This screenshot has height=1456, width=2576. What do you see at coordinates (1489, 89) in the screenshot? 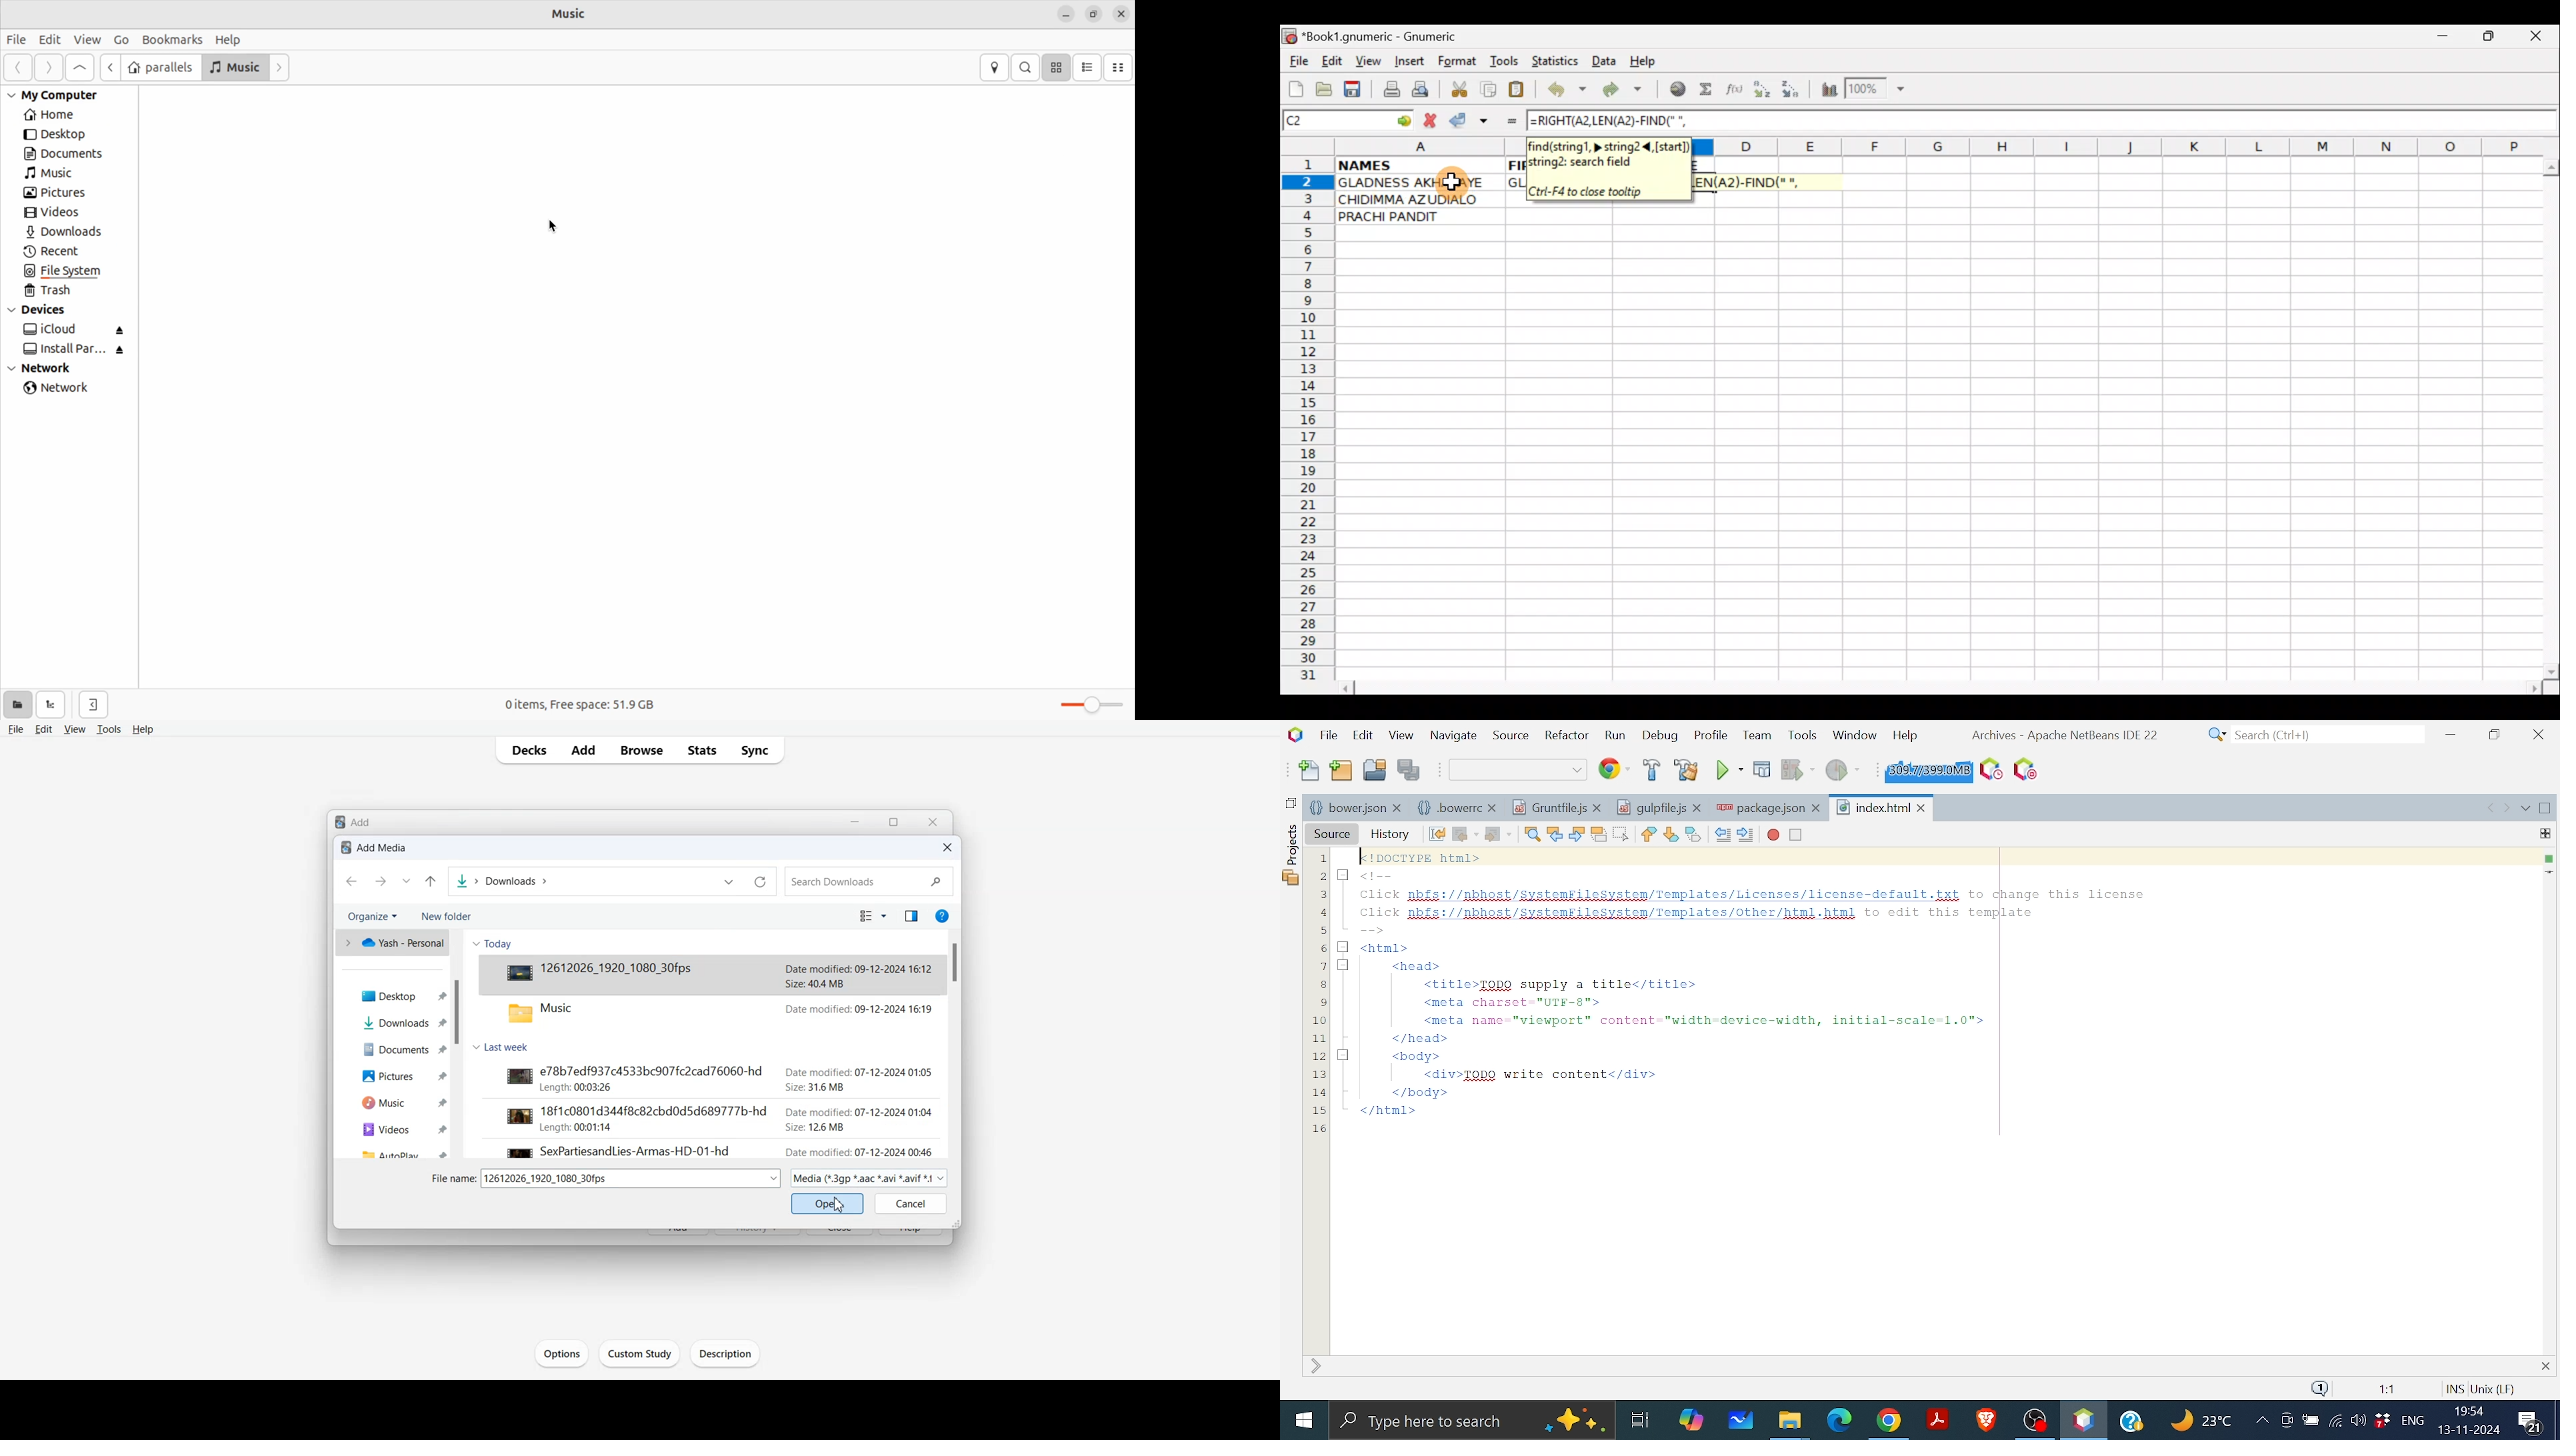
I see `Copy selection` at bounding box center [1489, 89].